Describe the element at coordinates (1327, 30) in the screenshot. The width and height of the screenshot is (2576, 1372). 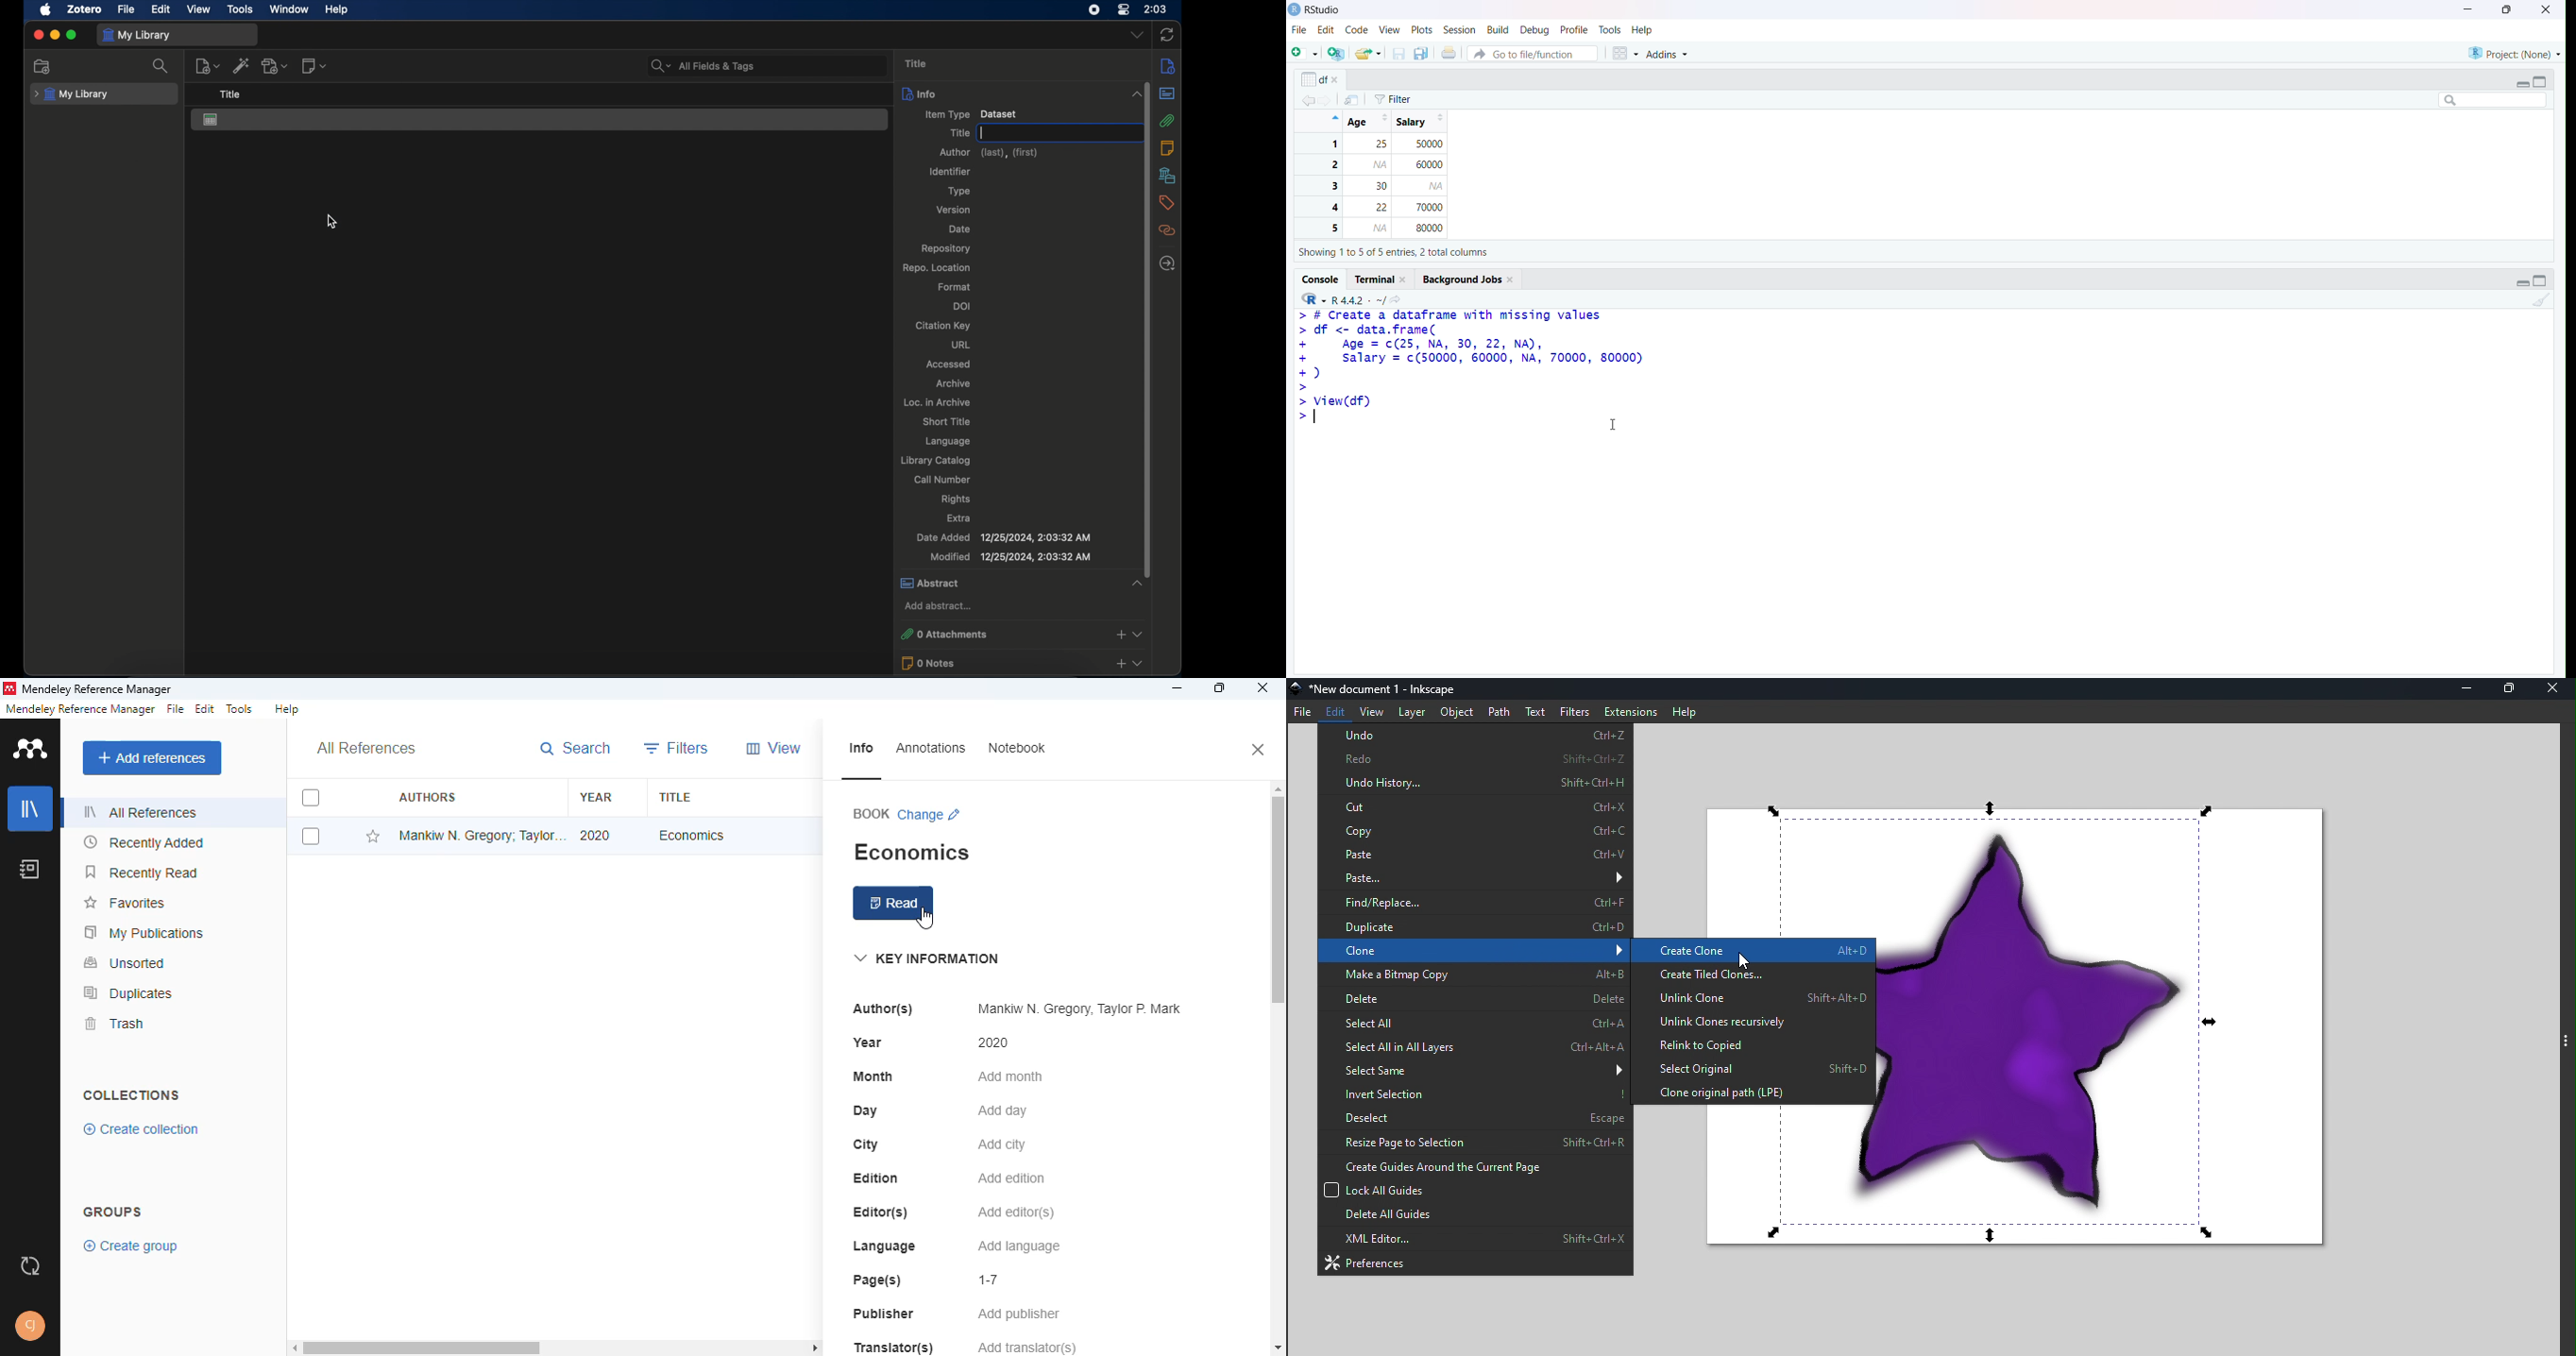
I see `Edit` at that location.